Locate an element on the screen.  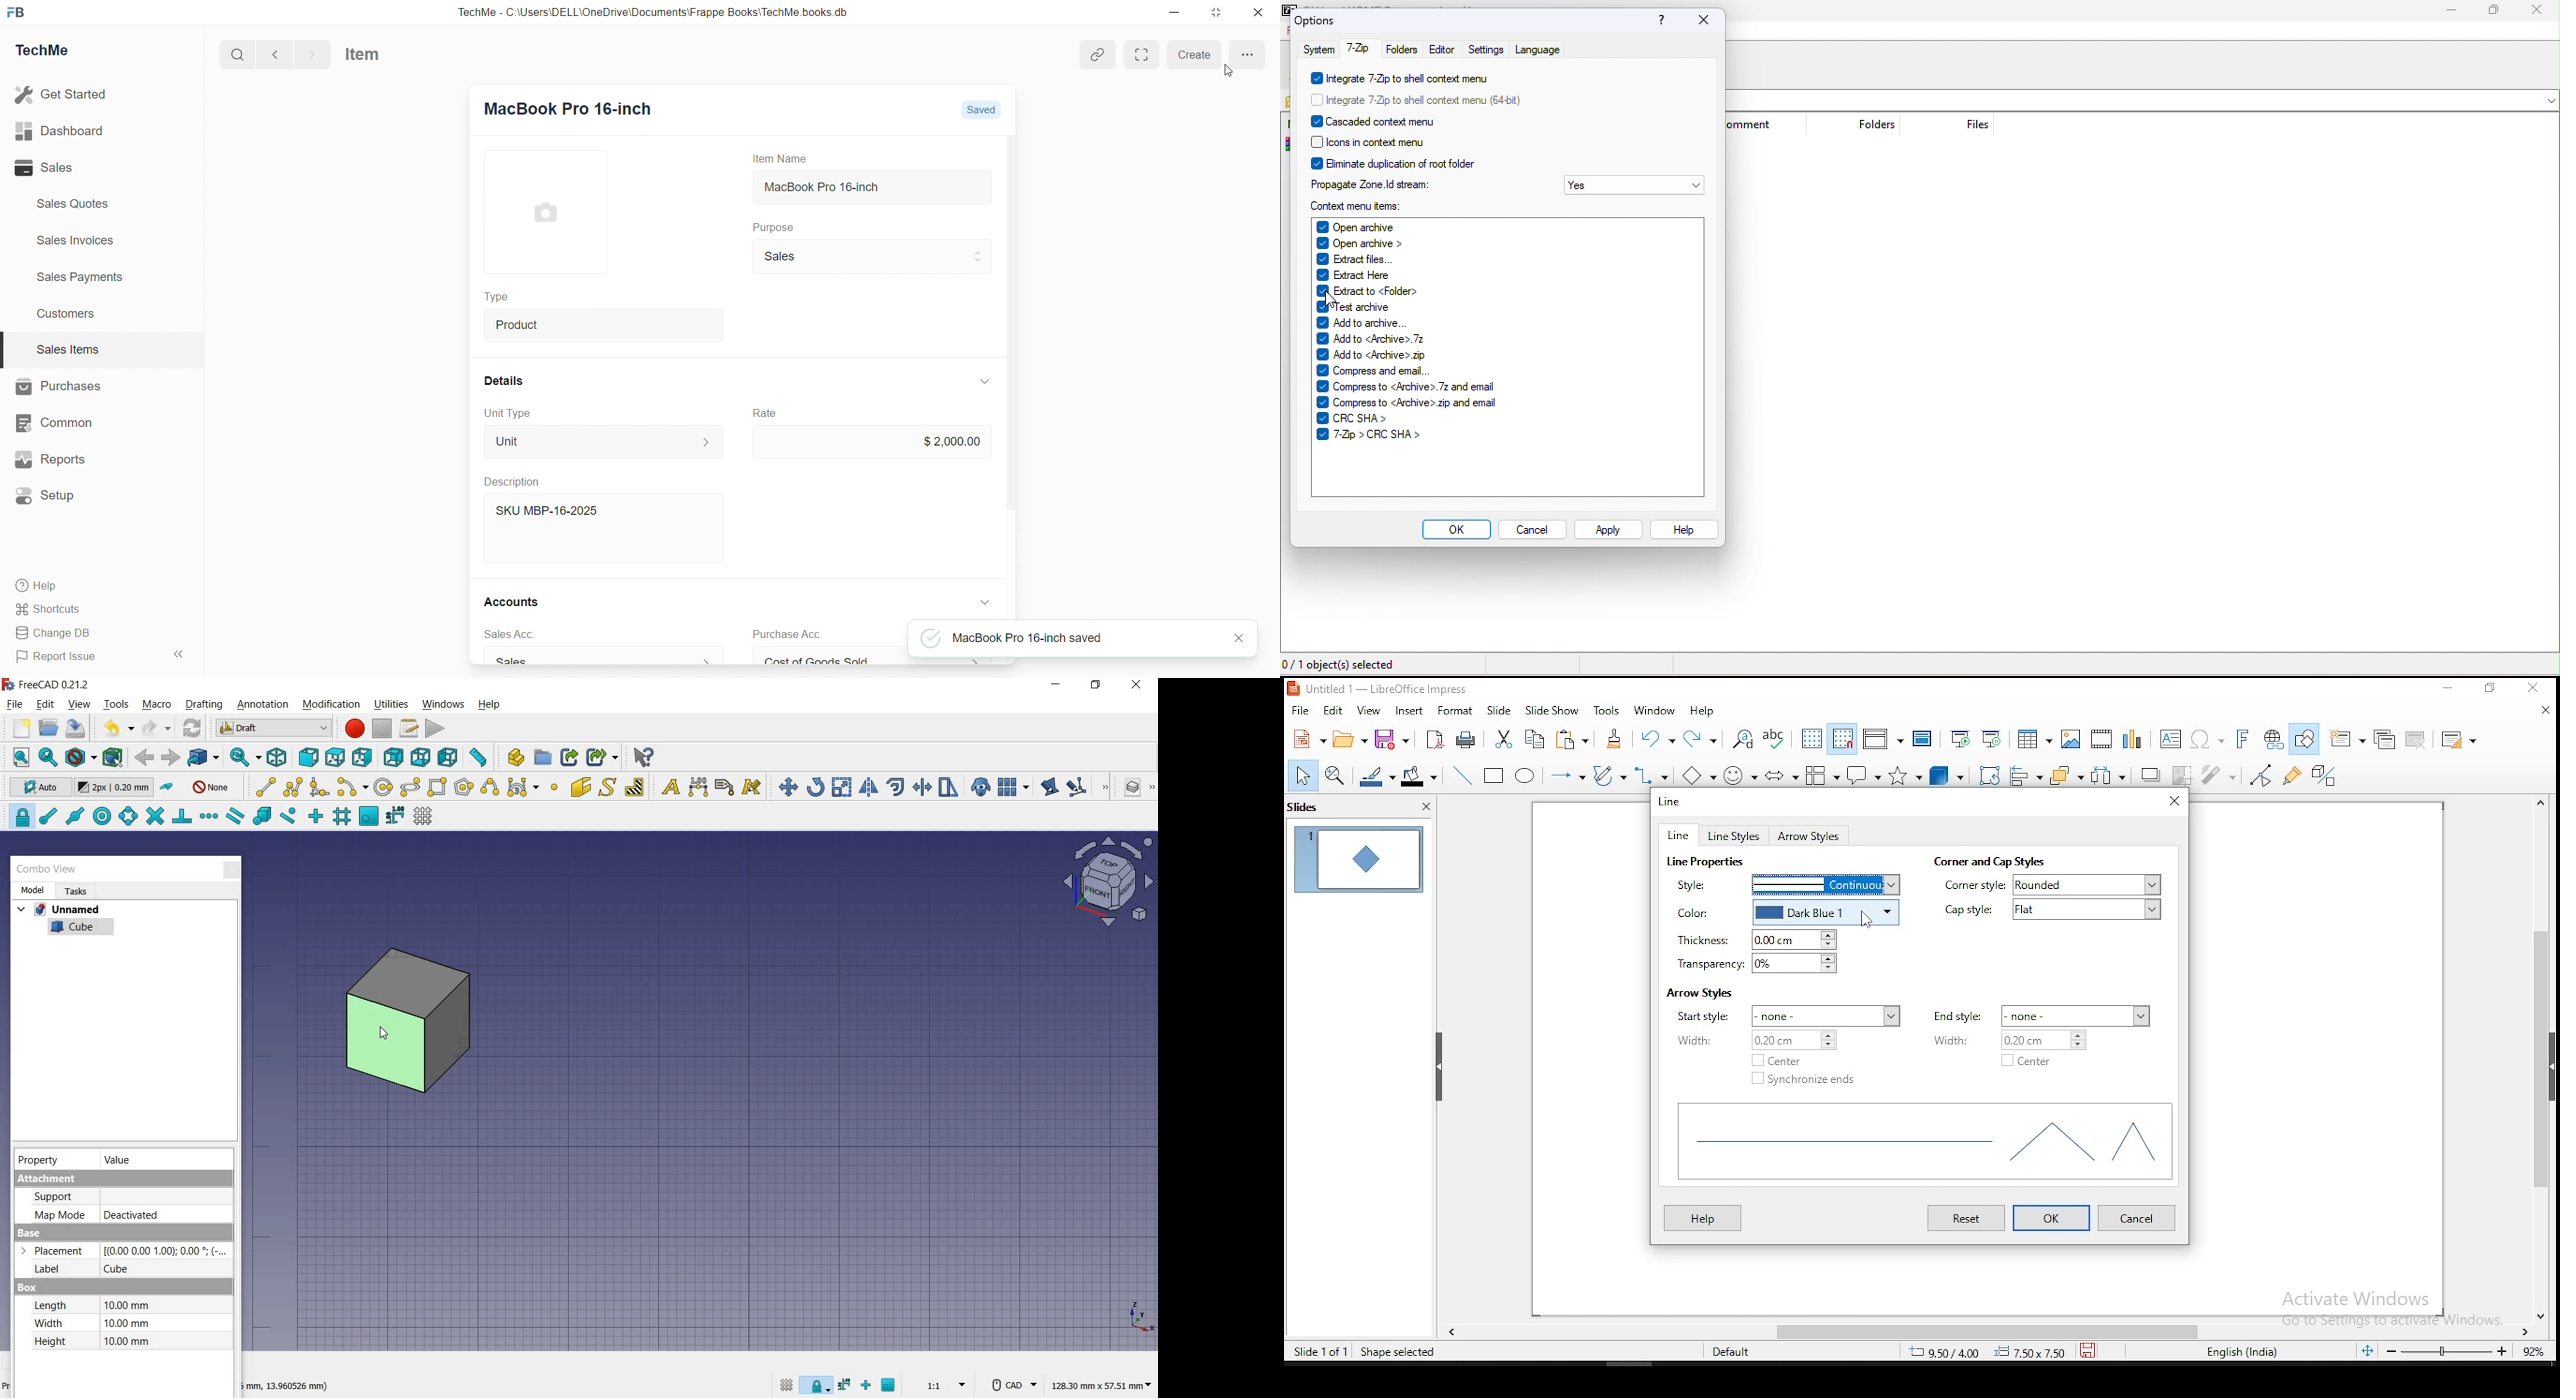
snap ortho is located at coordinates (314, 815).